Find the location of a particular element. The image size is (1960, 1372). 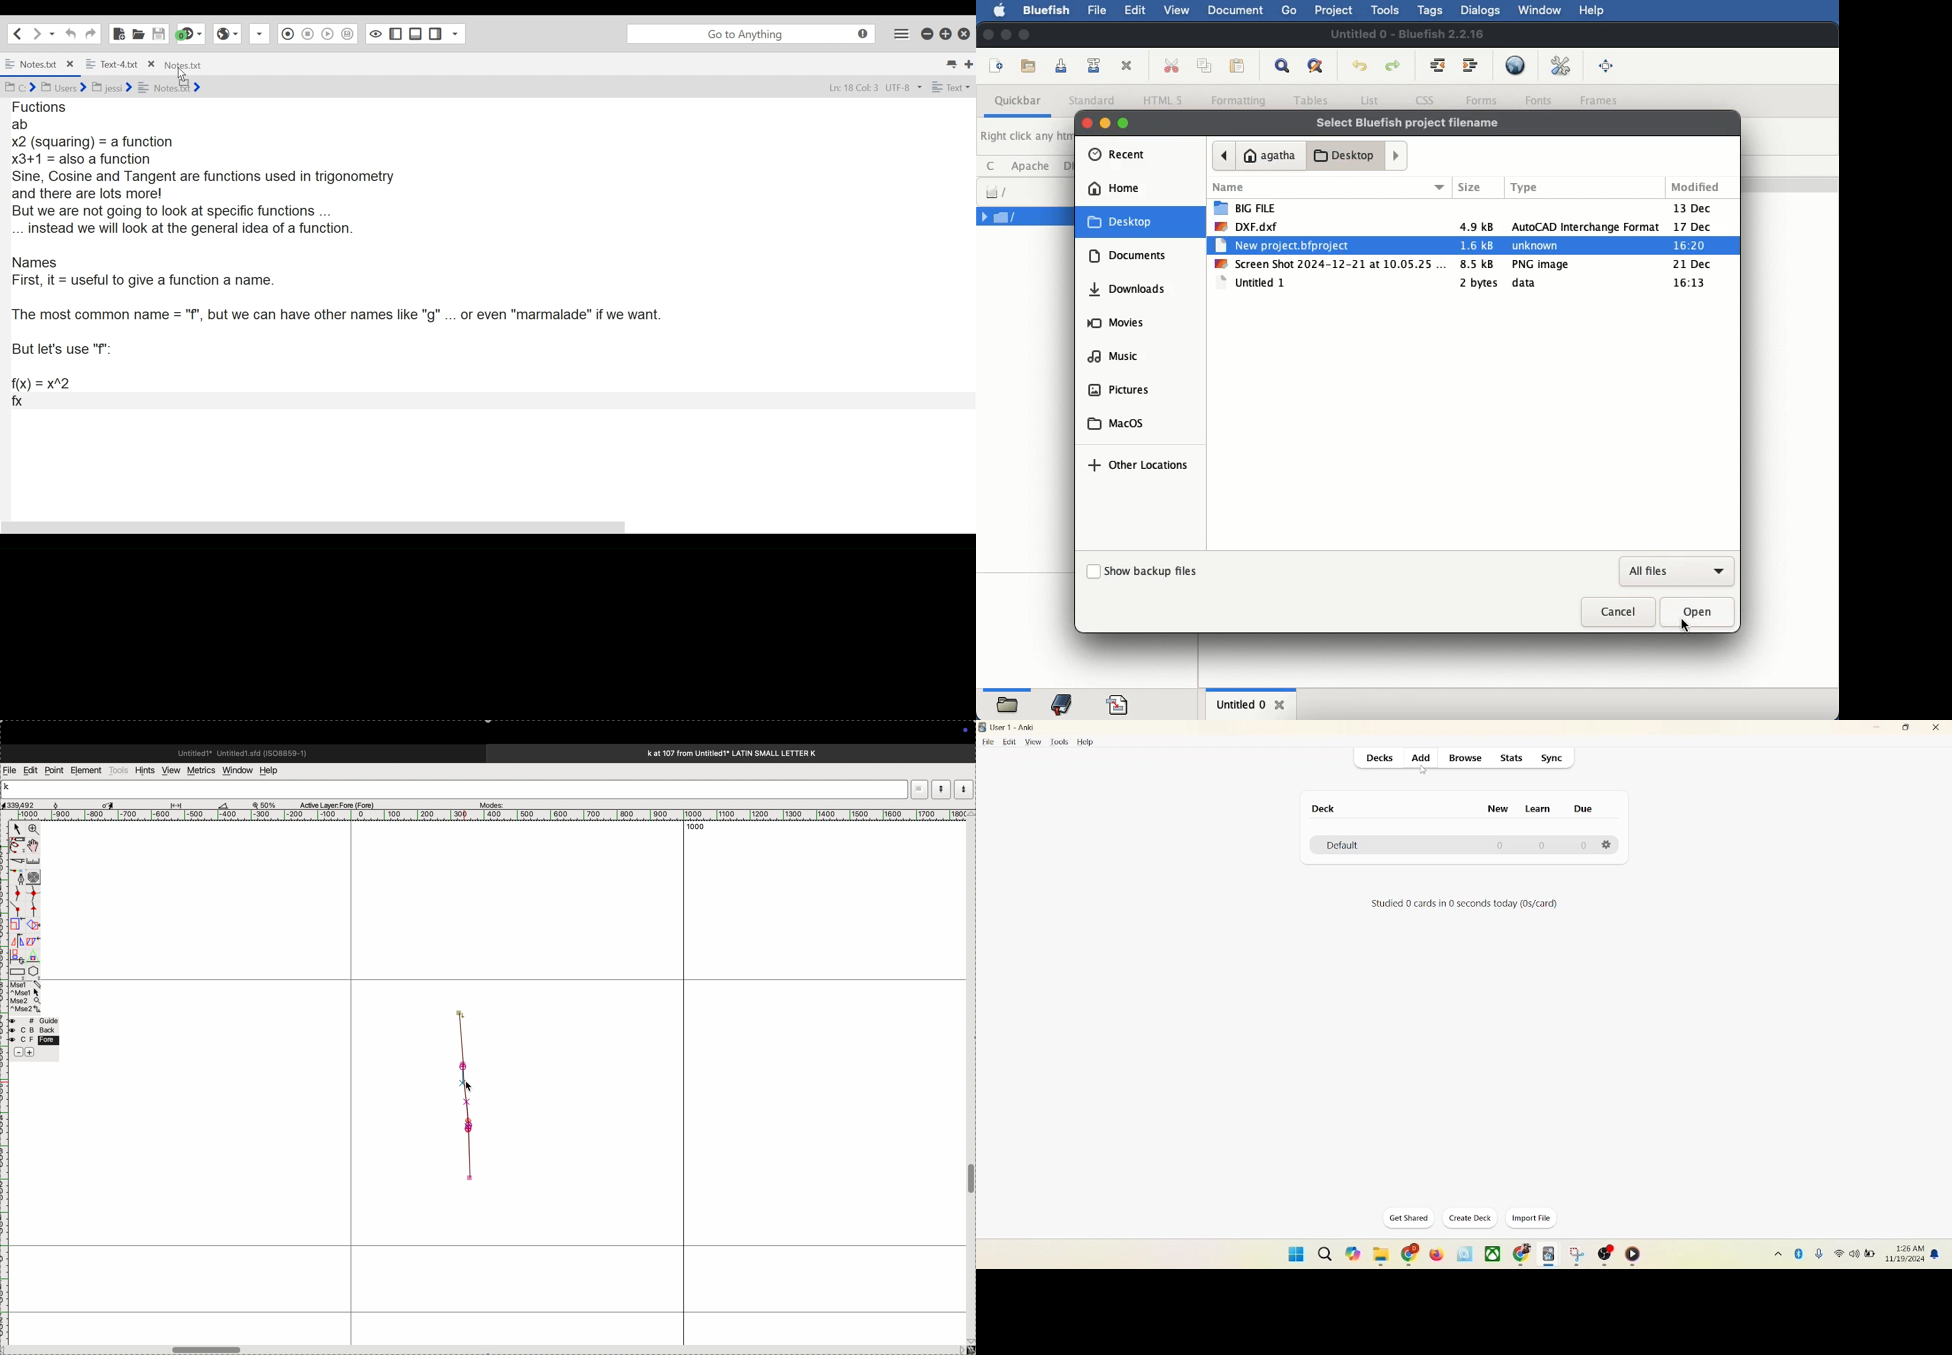

Type is located at coordinates (1530, 184).